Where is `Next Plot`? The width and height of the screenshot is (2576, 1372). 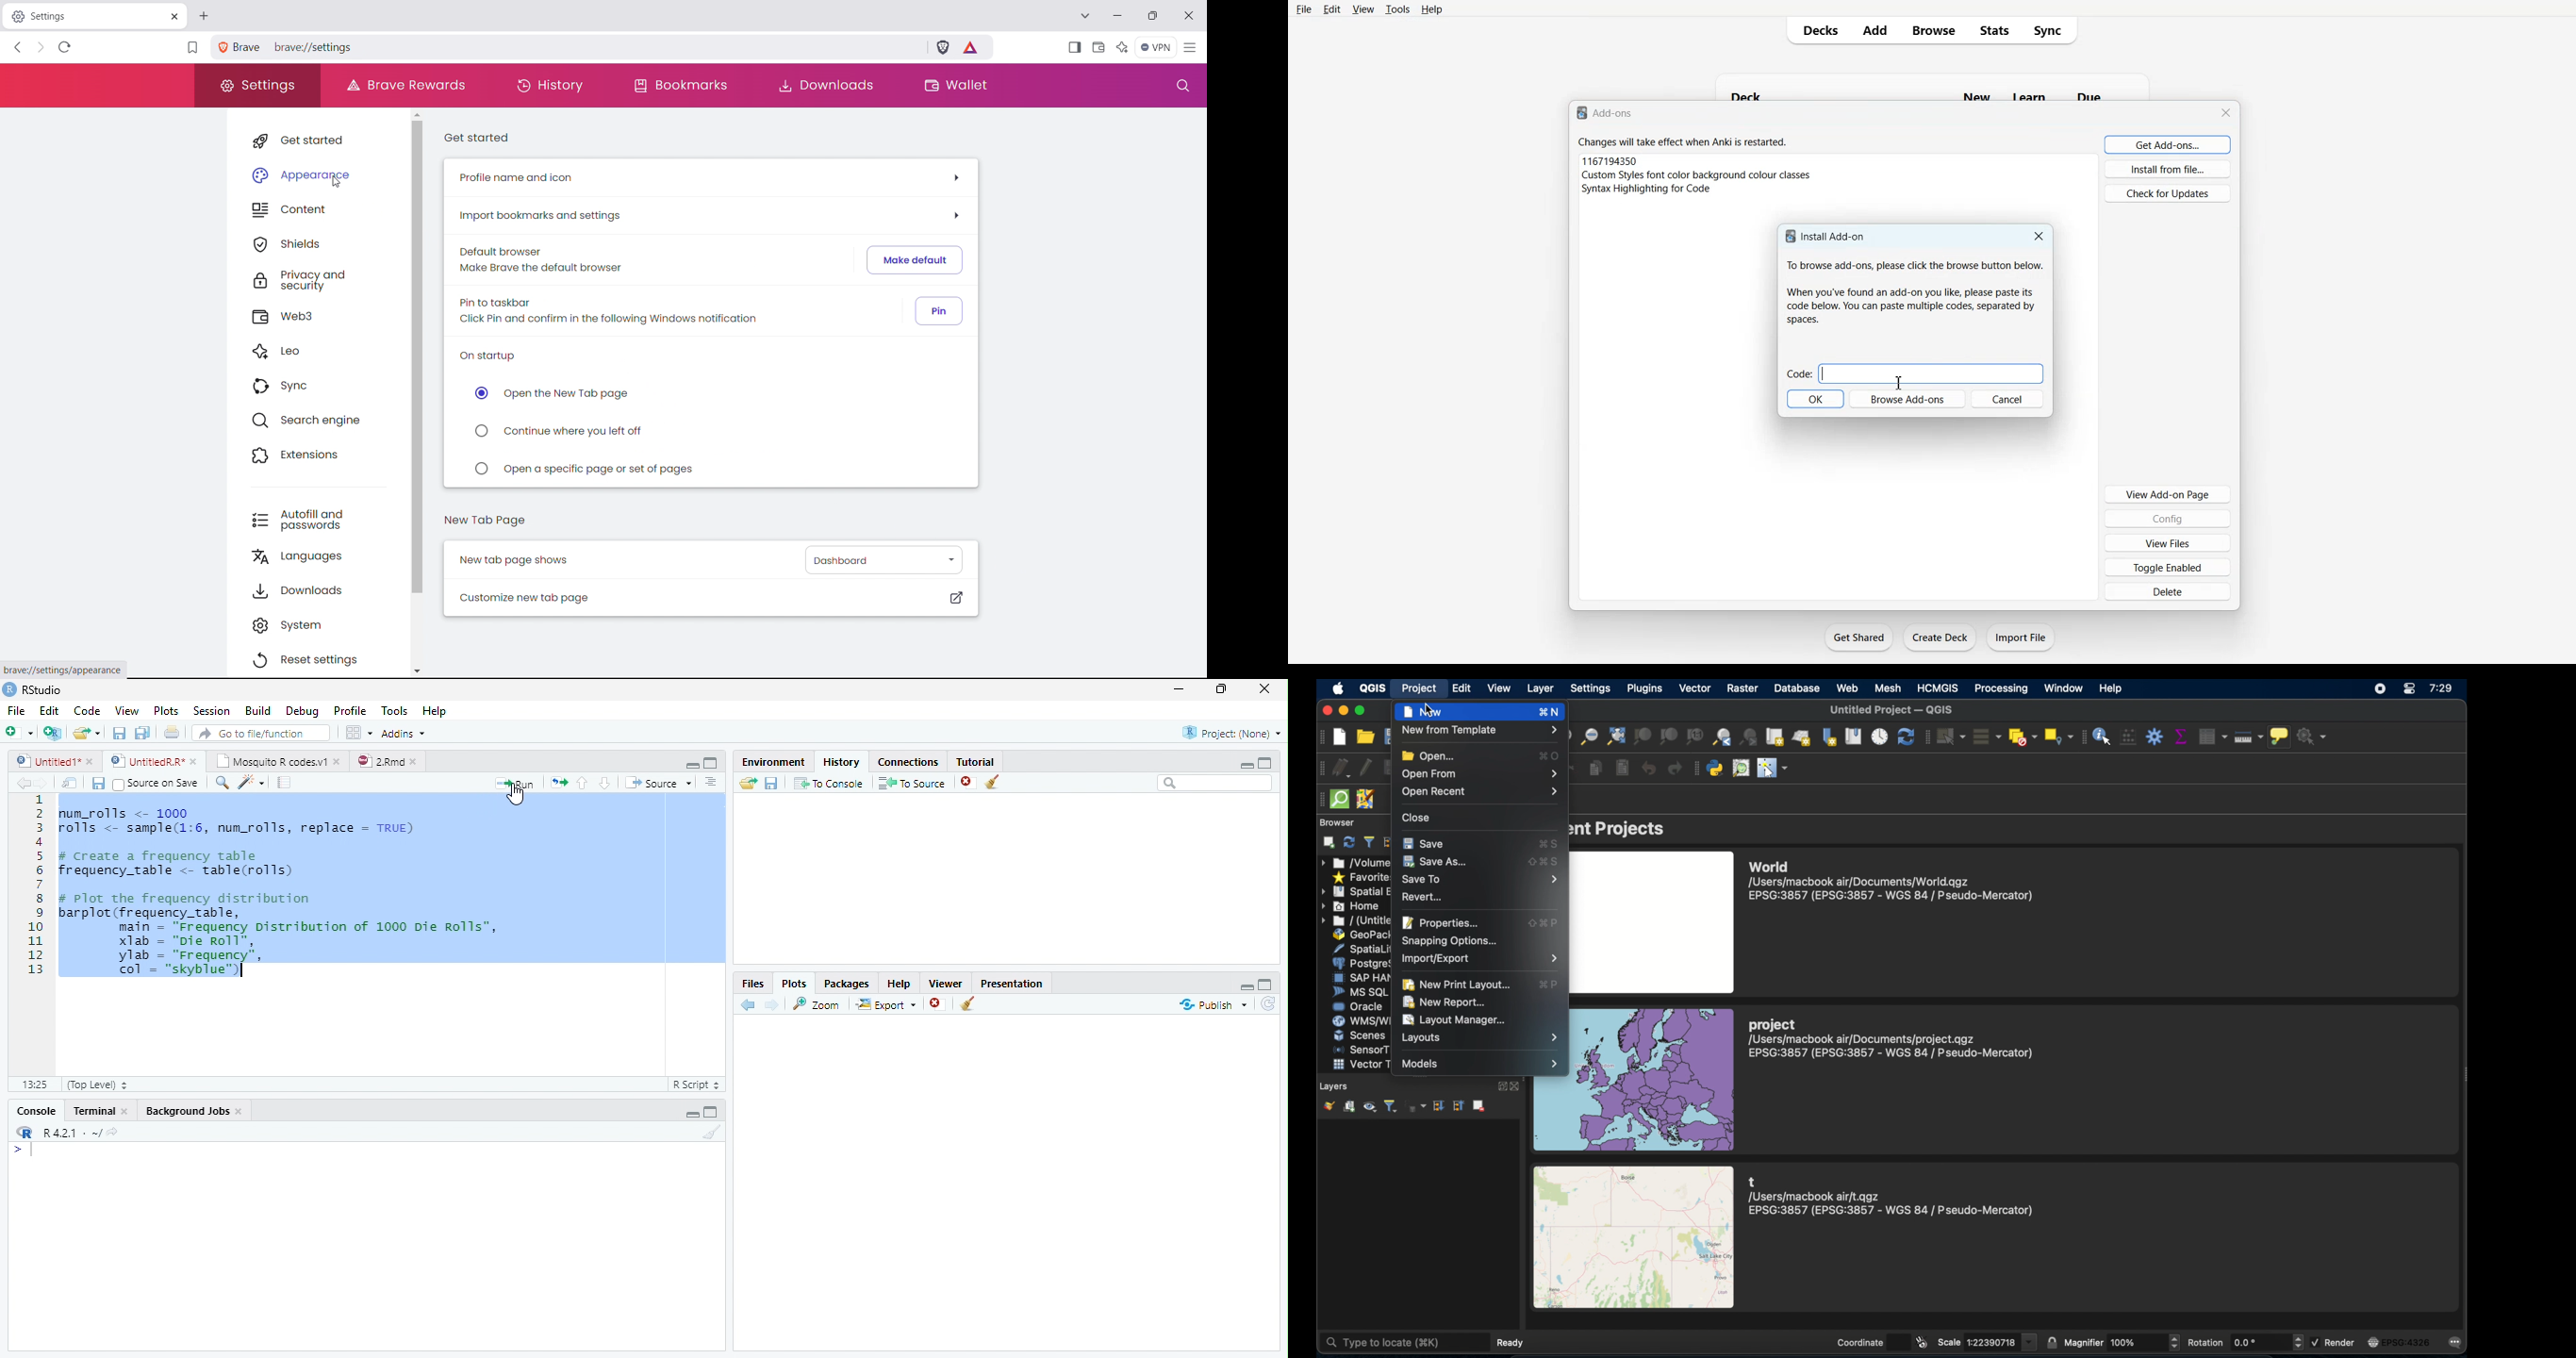
Next Plot is located at coordinates (773, 1004).